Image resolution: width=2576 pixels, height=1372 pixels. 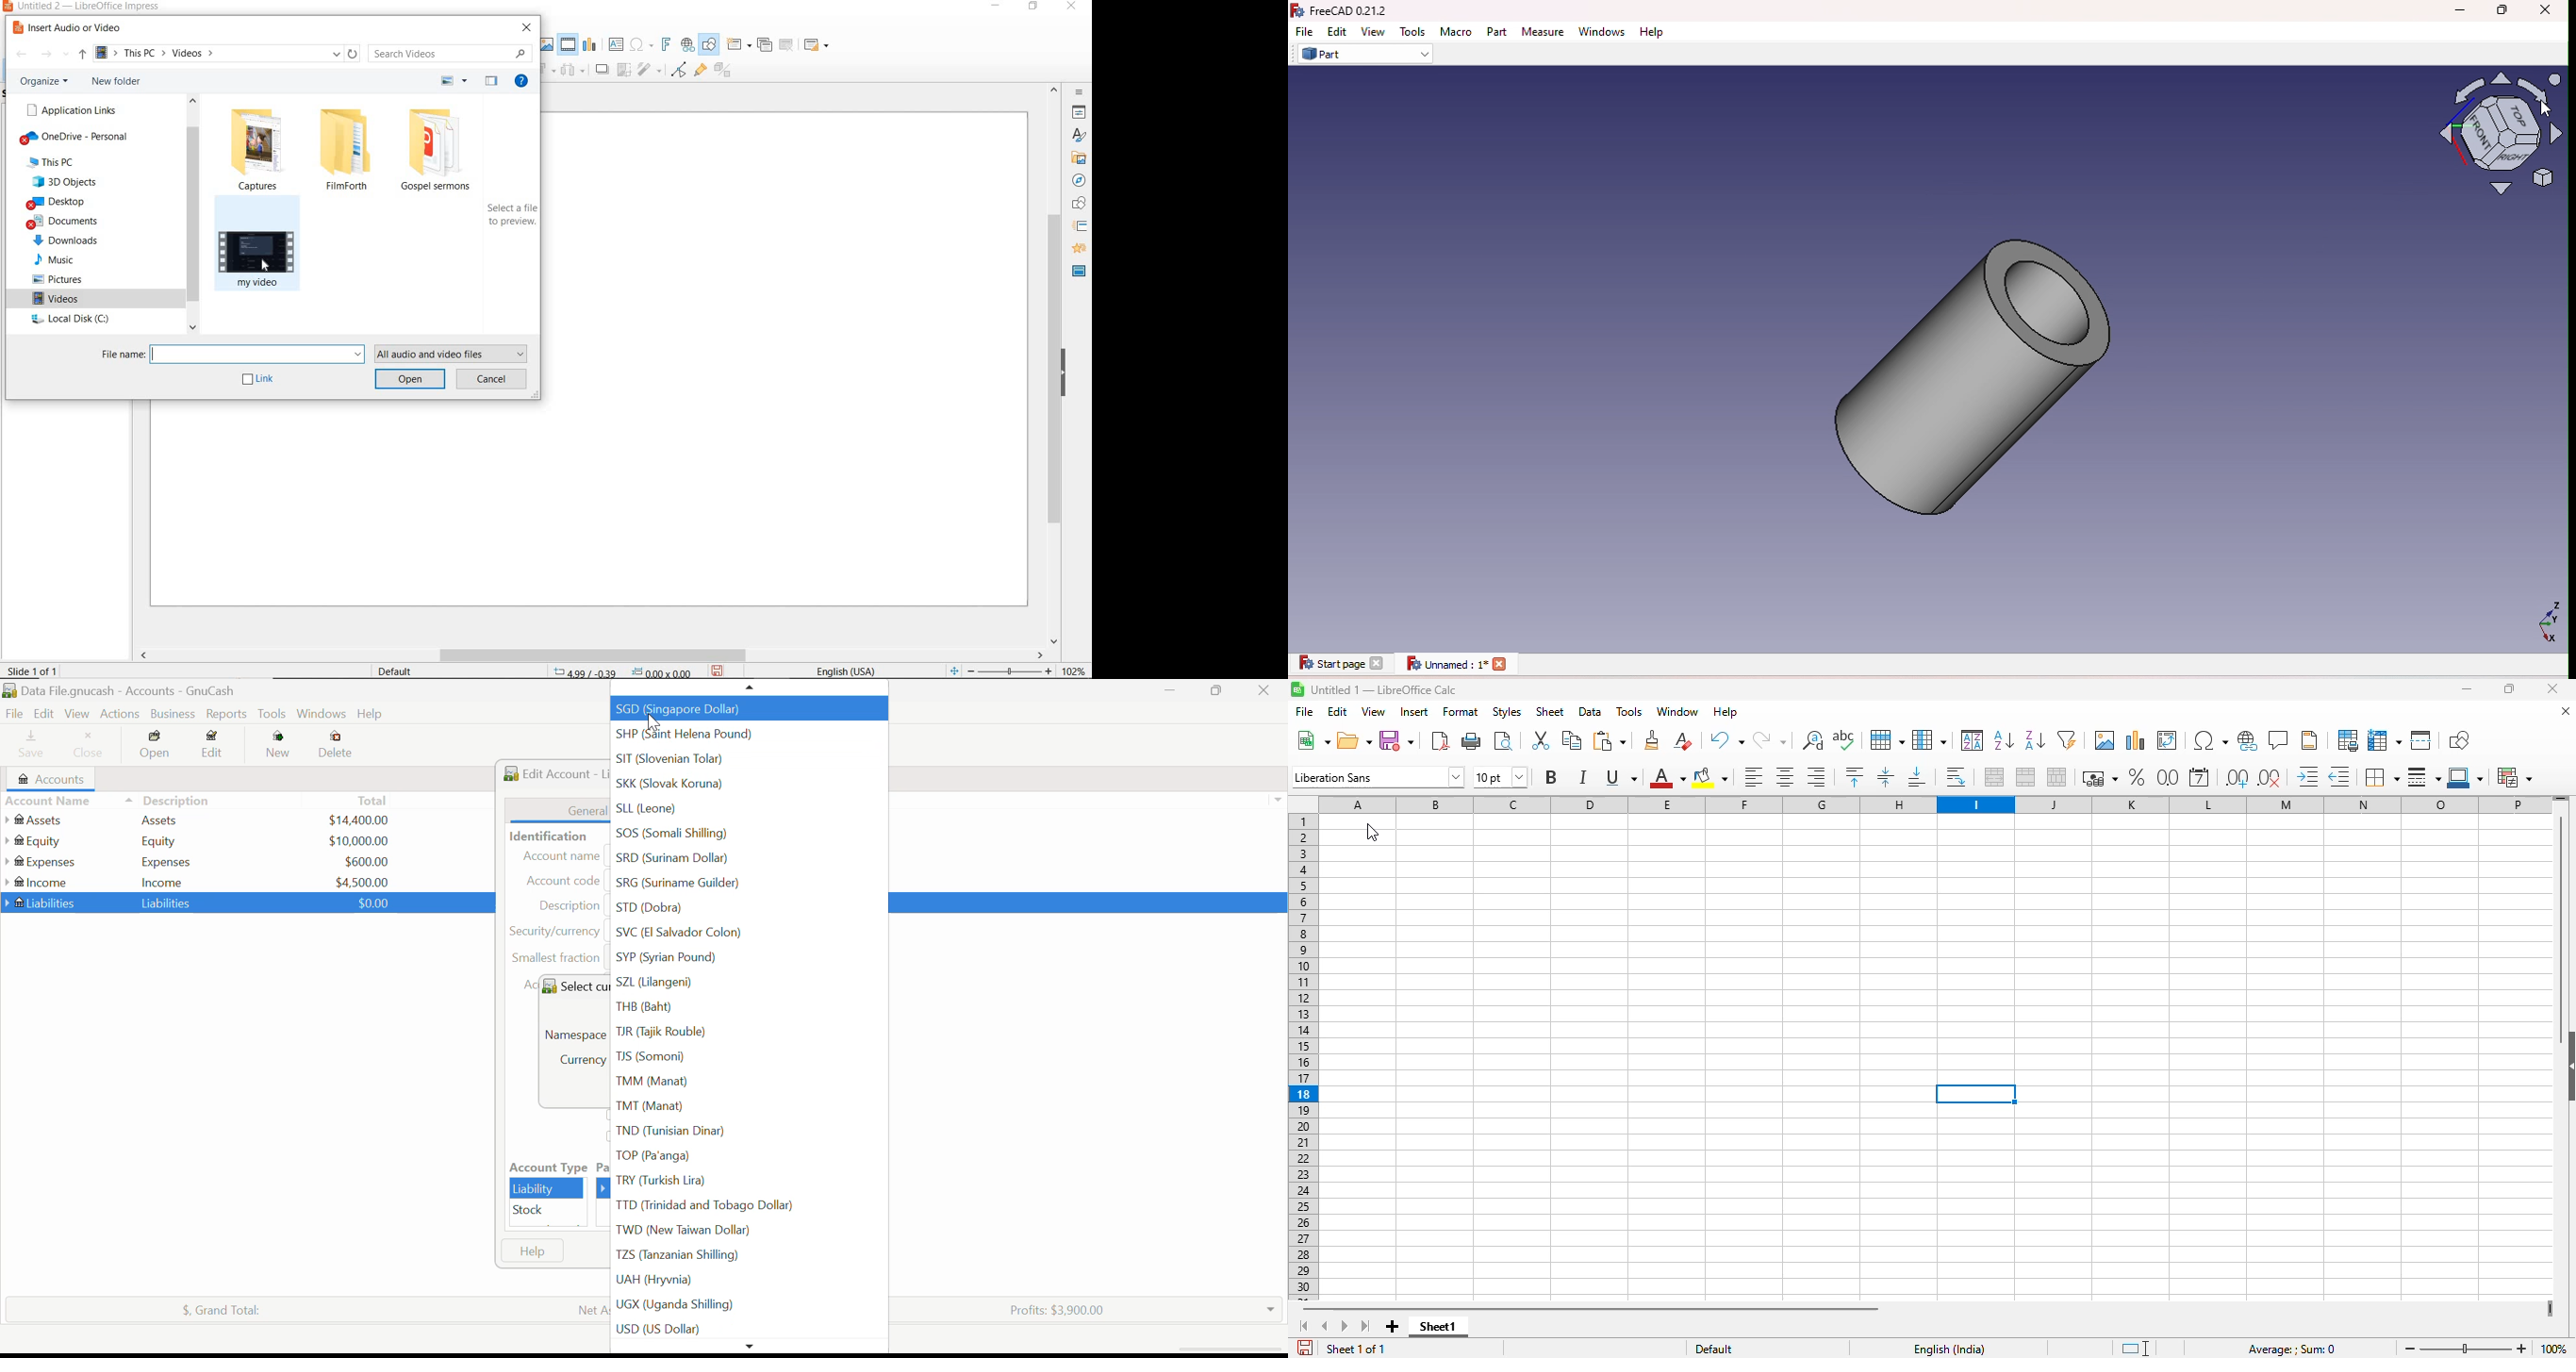 What do you see at coordinates (263, 266) in the screenshot?
I see `cursor` at bounding box center [263, 266].